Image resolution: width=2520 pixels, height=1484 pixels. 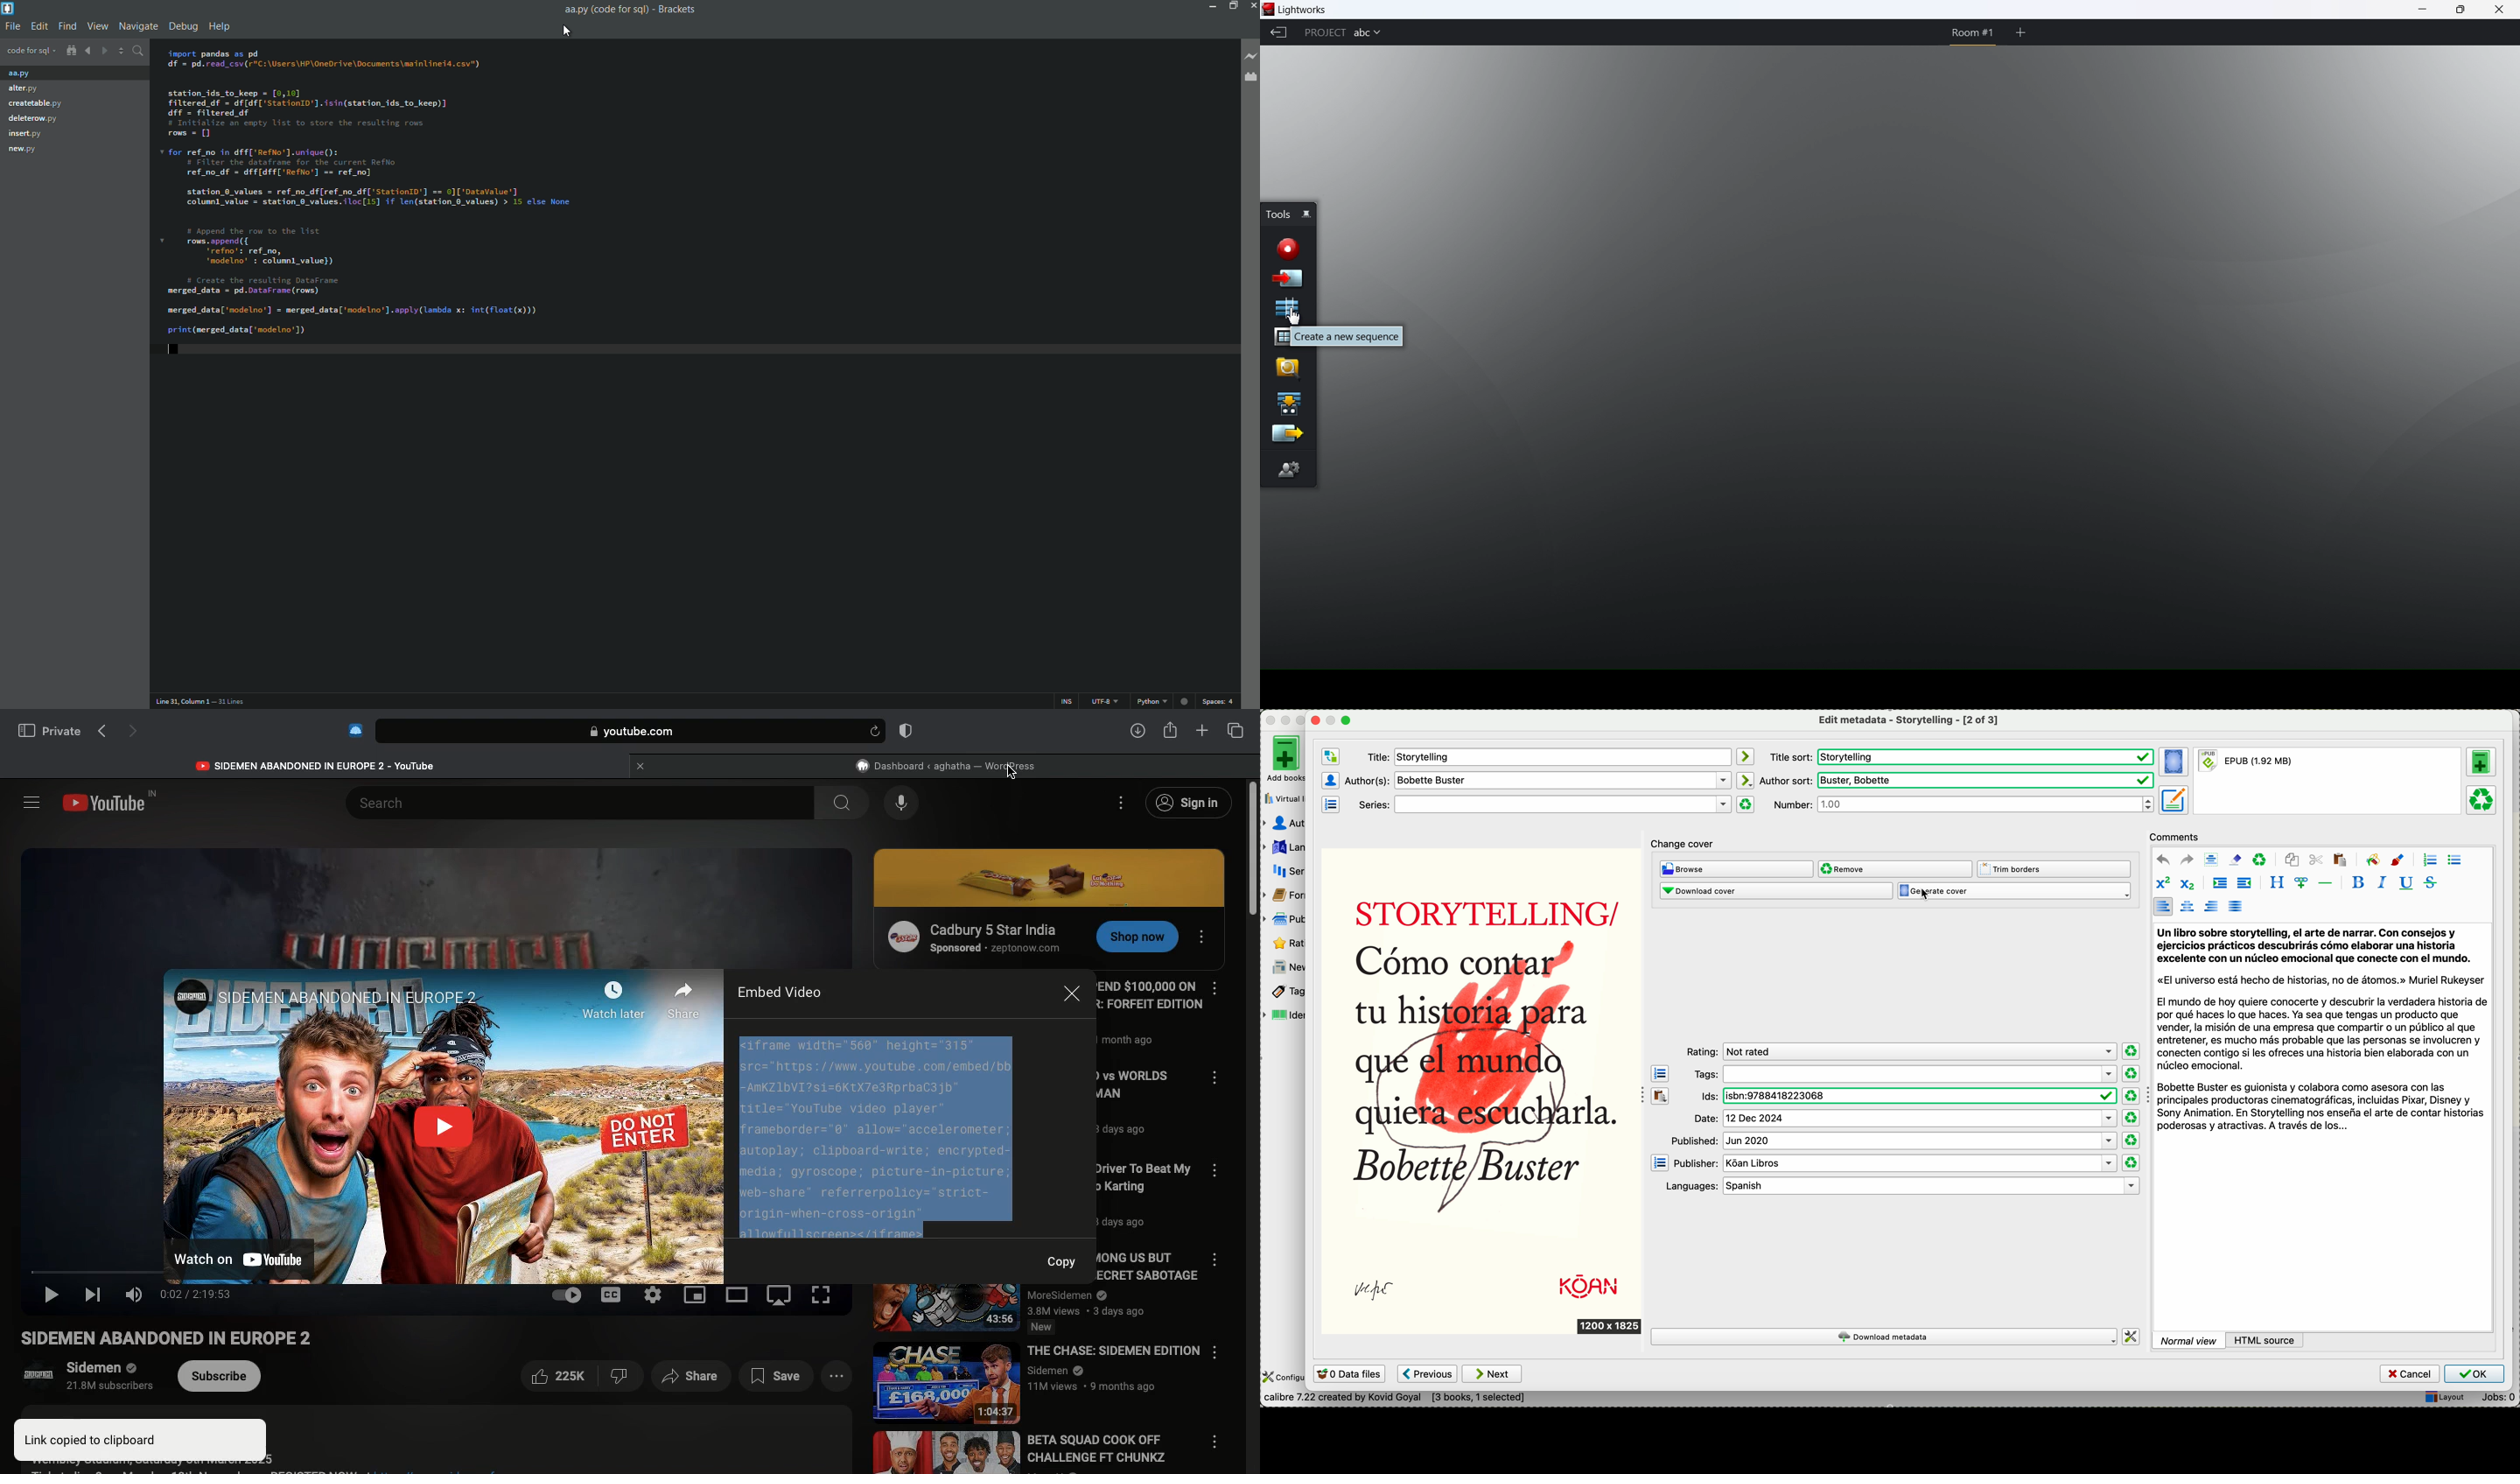 What do you see at coordinates (38, 24) in the screenshot?
I see `edit menu` at bounding box center [38, 24].